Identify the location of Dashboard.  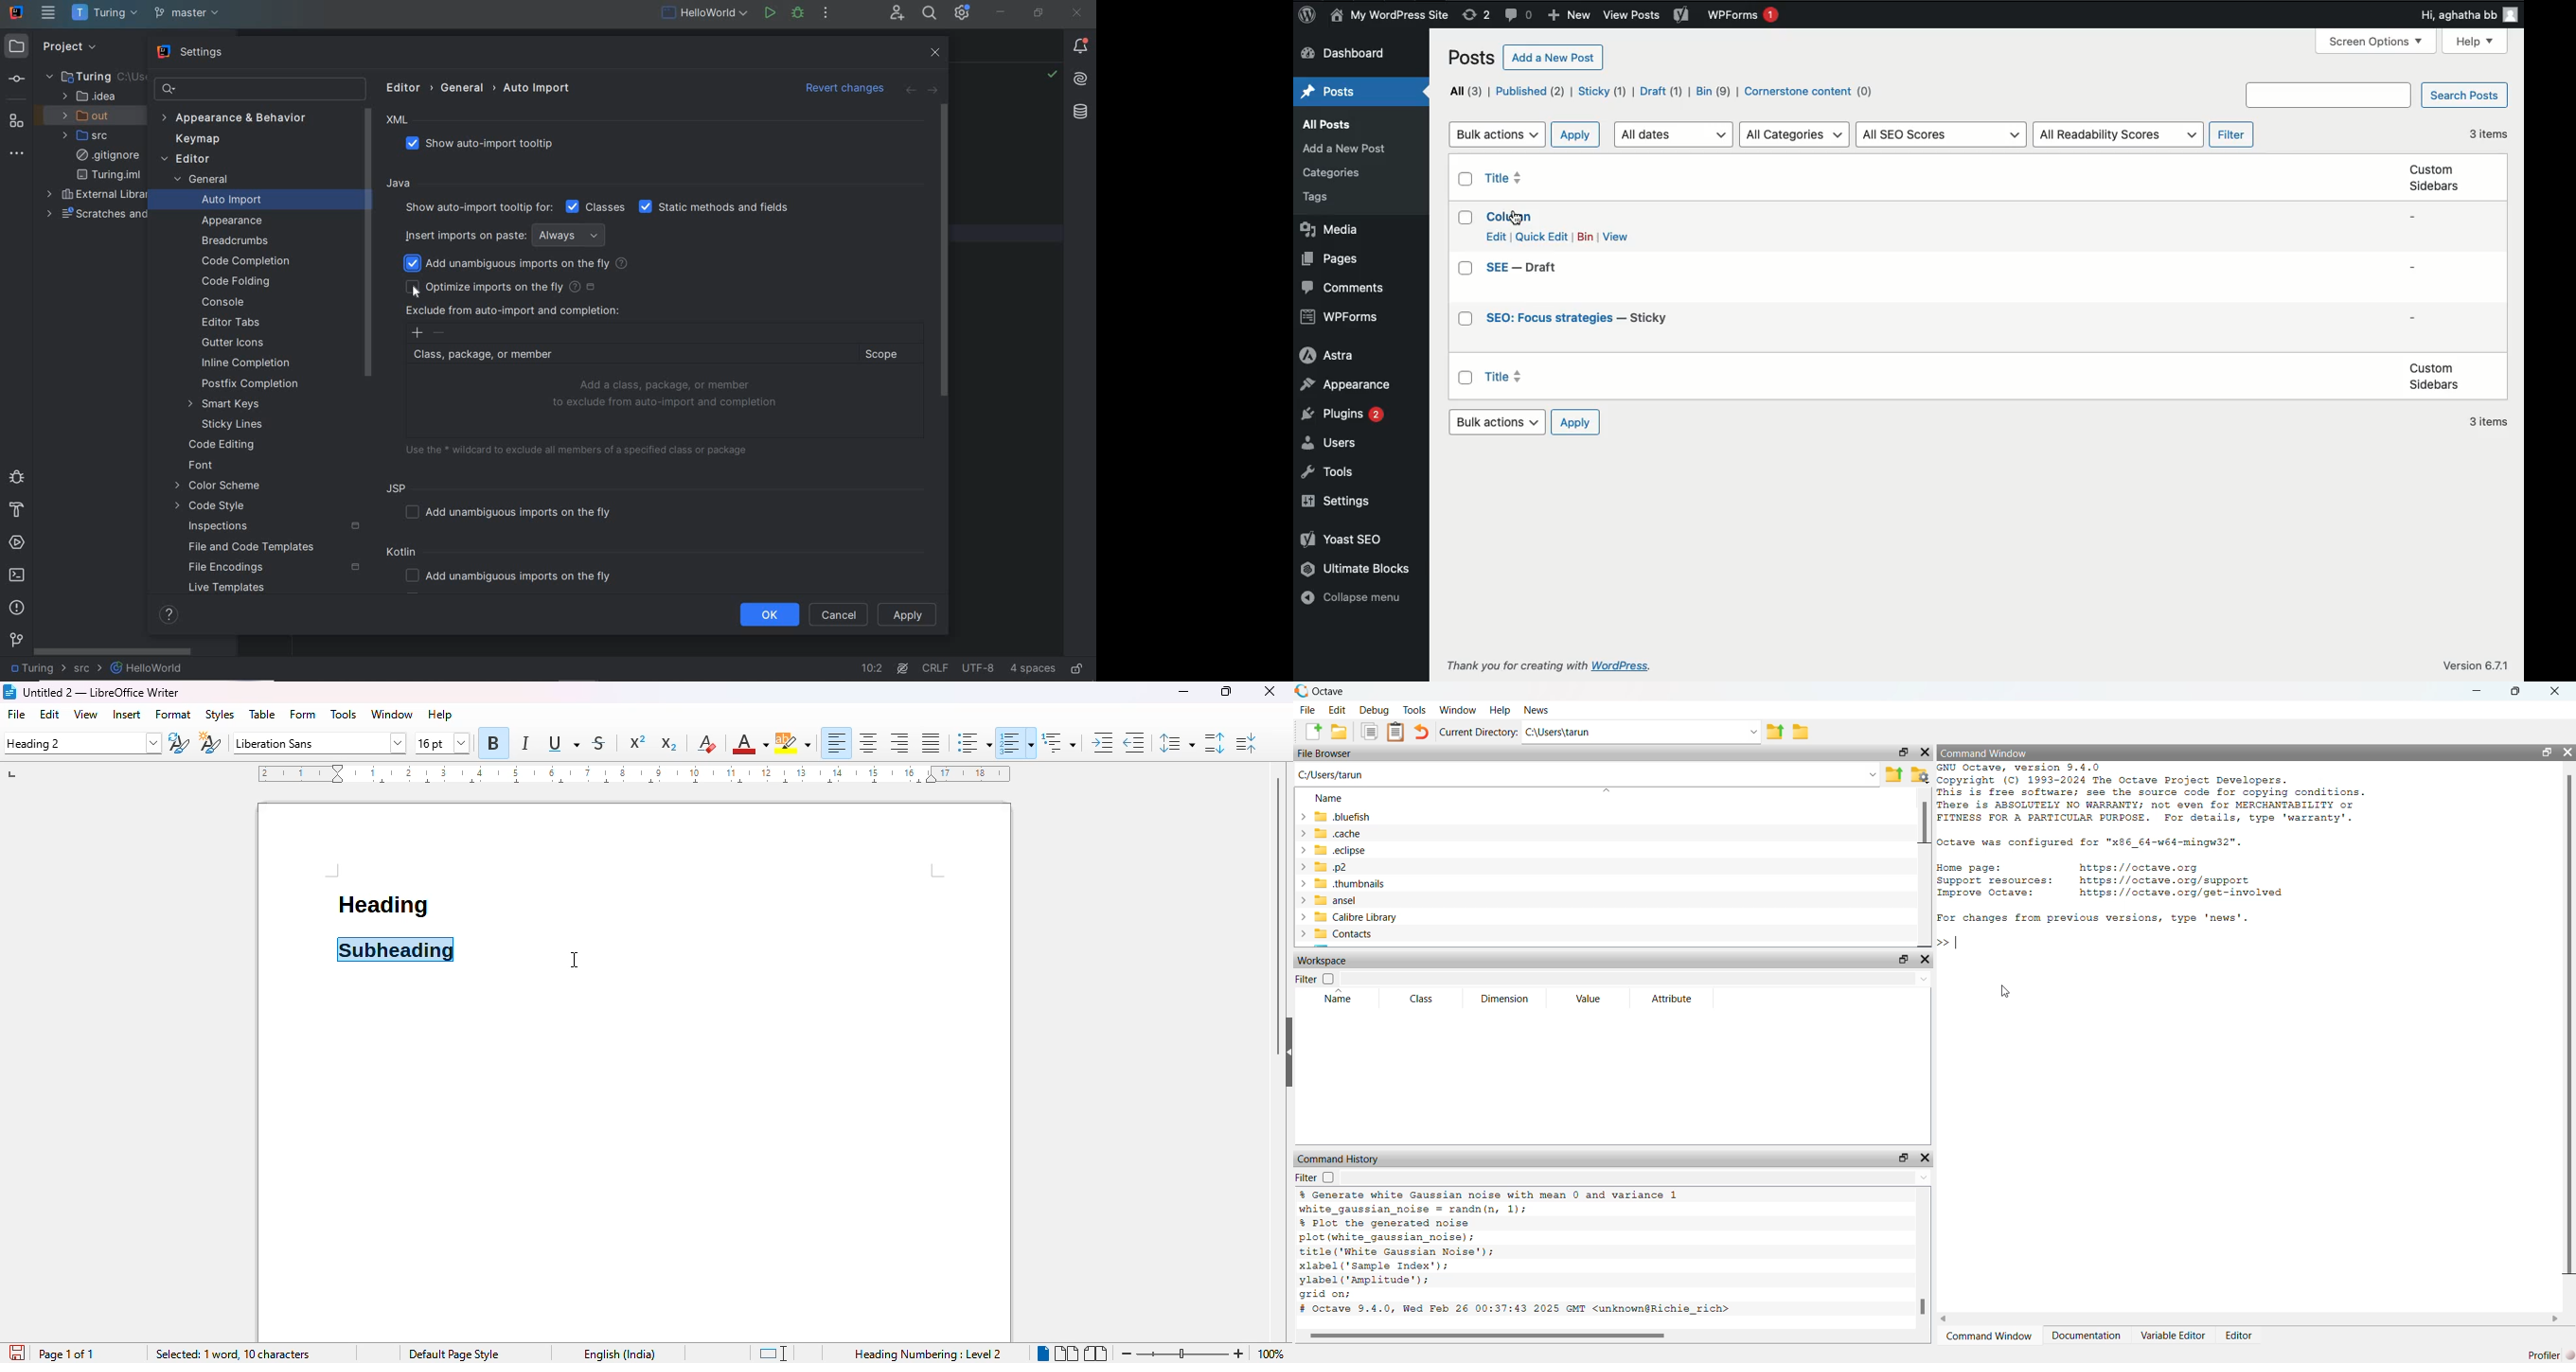
(1352, 54).